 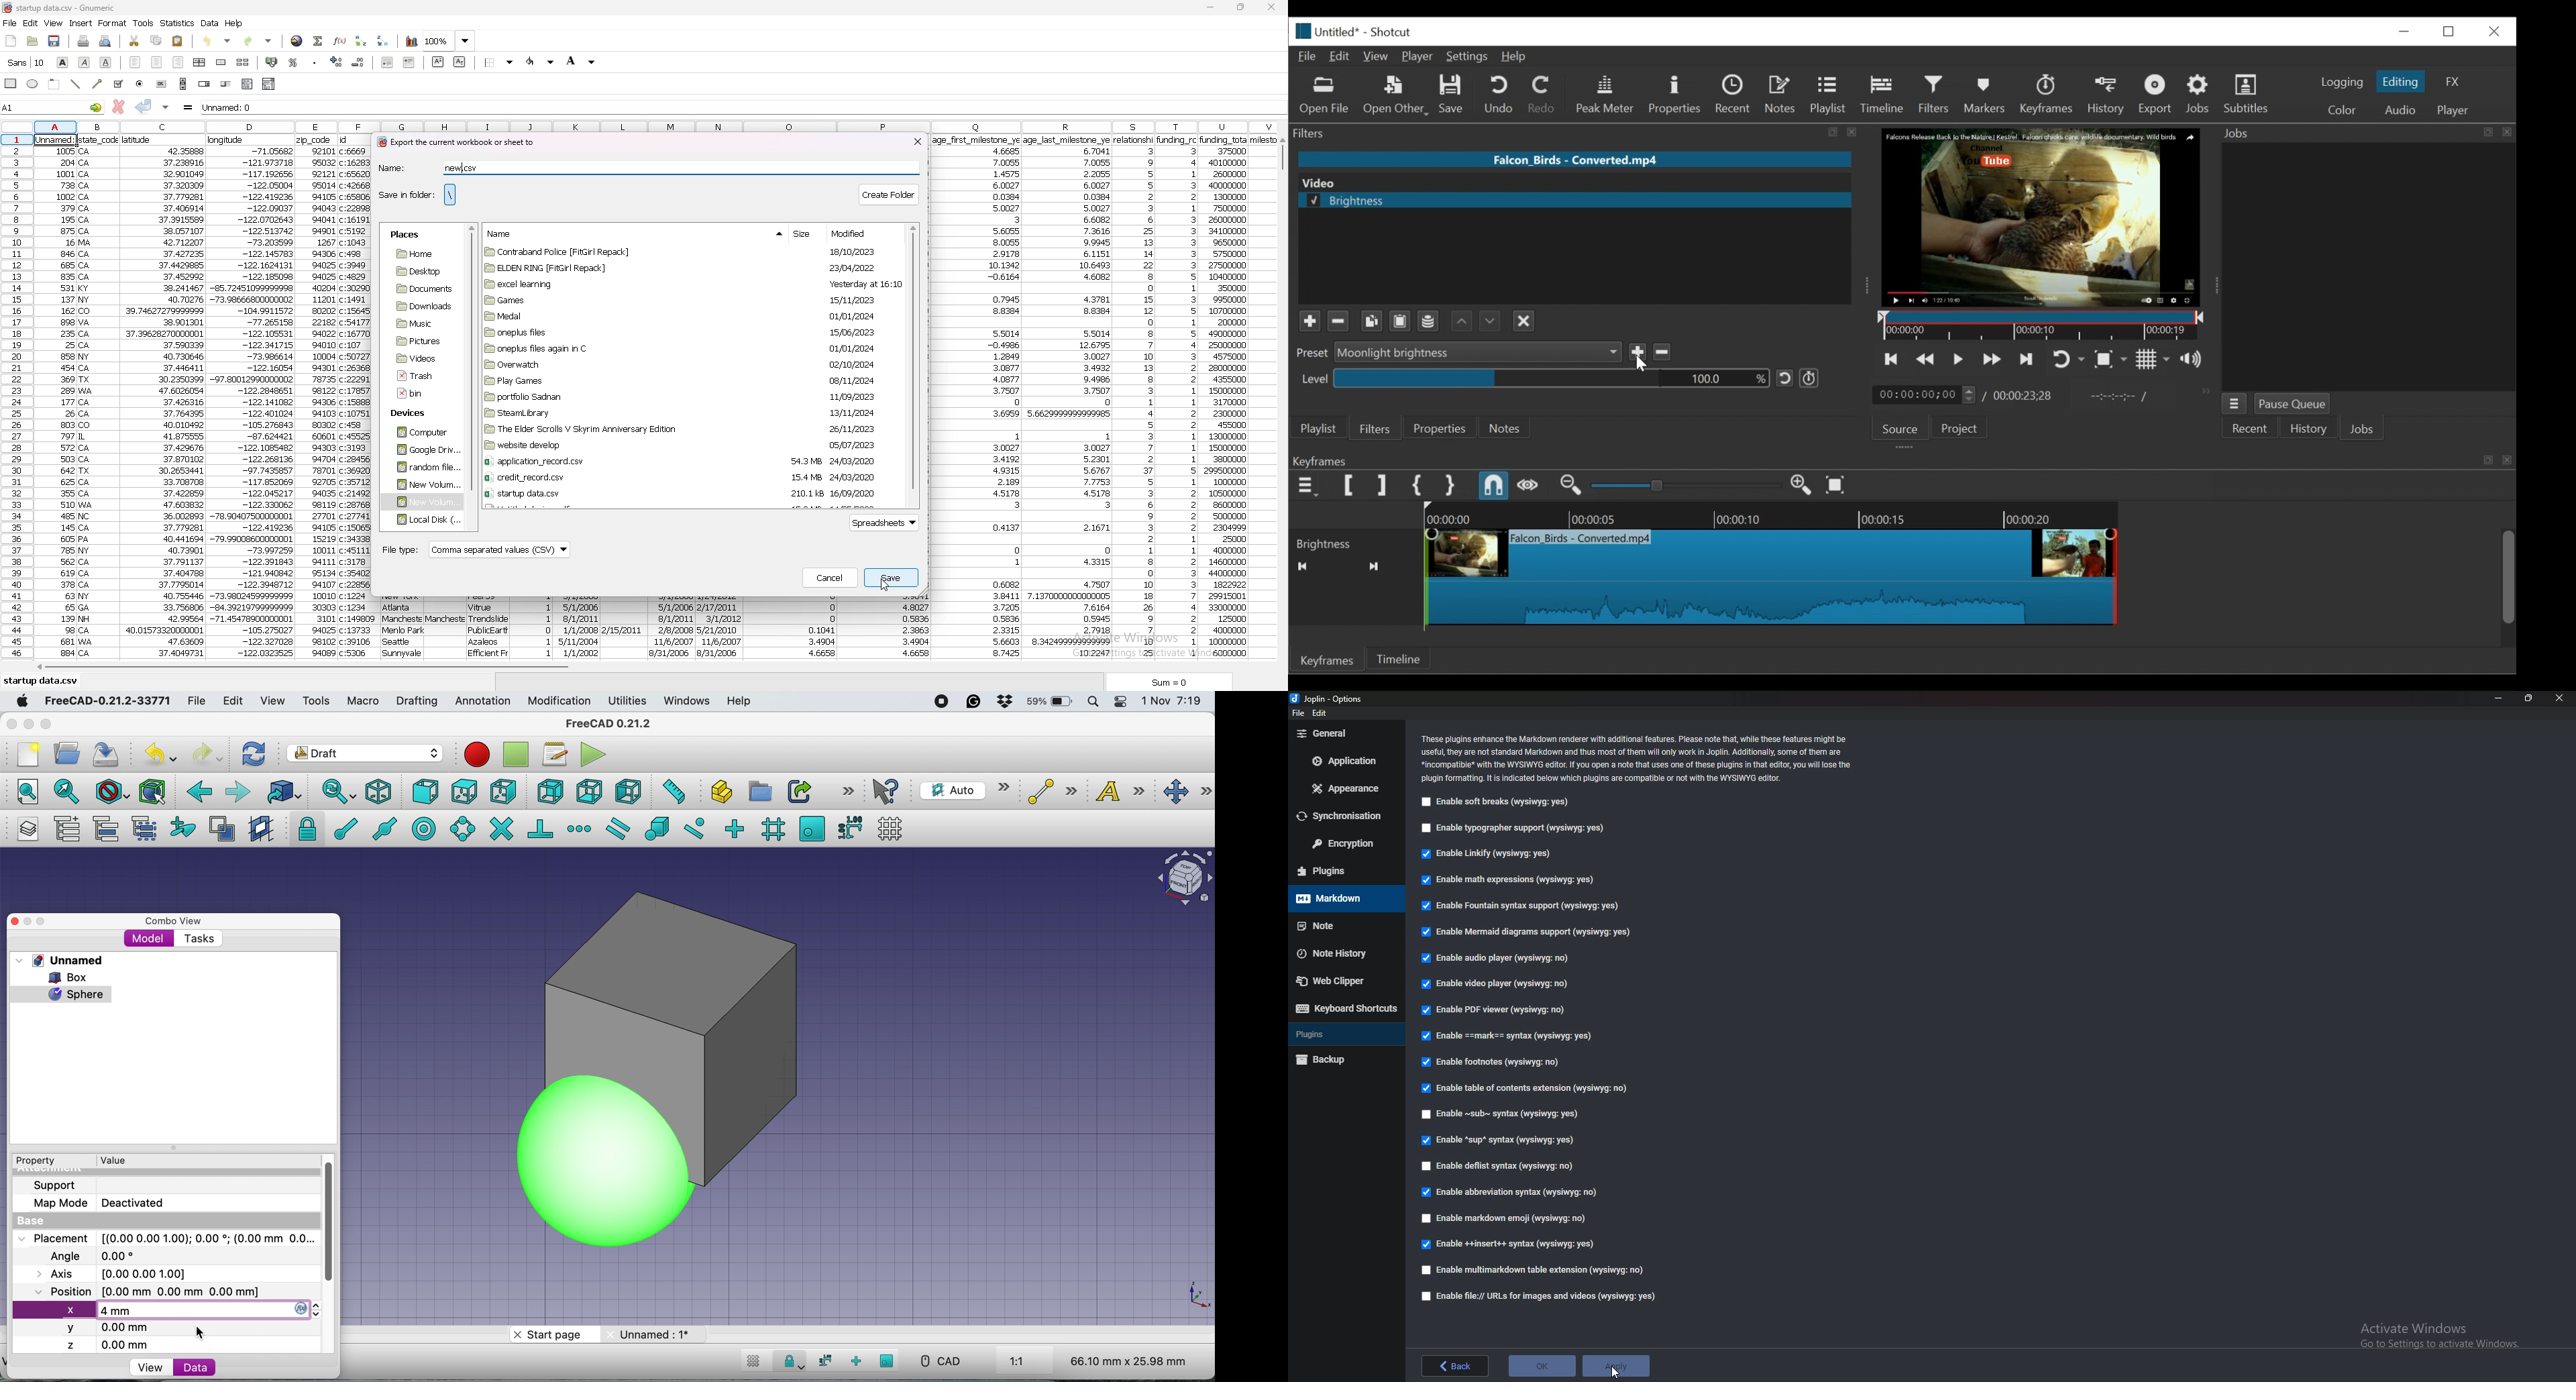 I want to click on macro, so click(x=362, y=701).